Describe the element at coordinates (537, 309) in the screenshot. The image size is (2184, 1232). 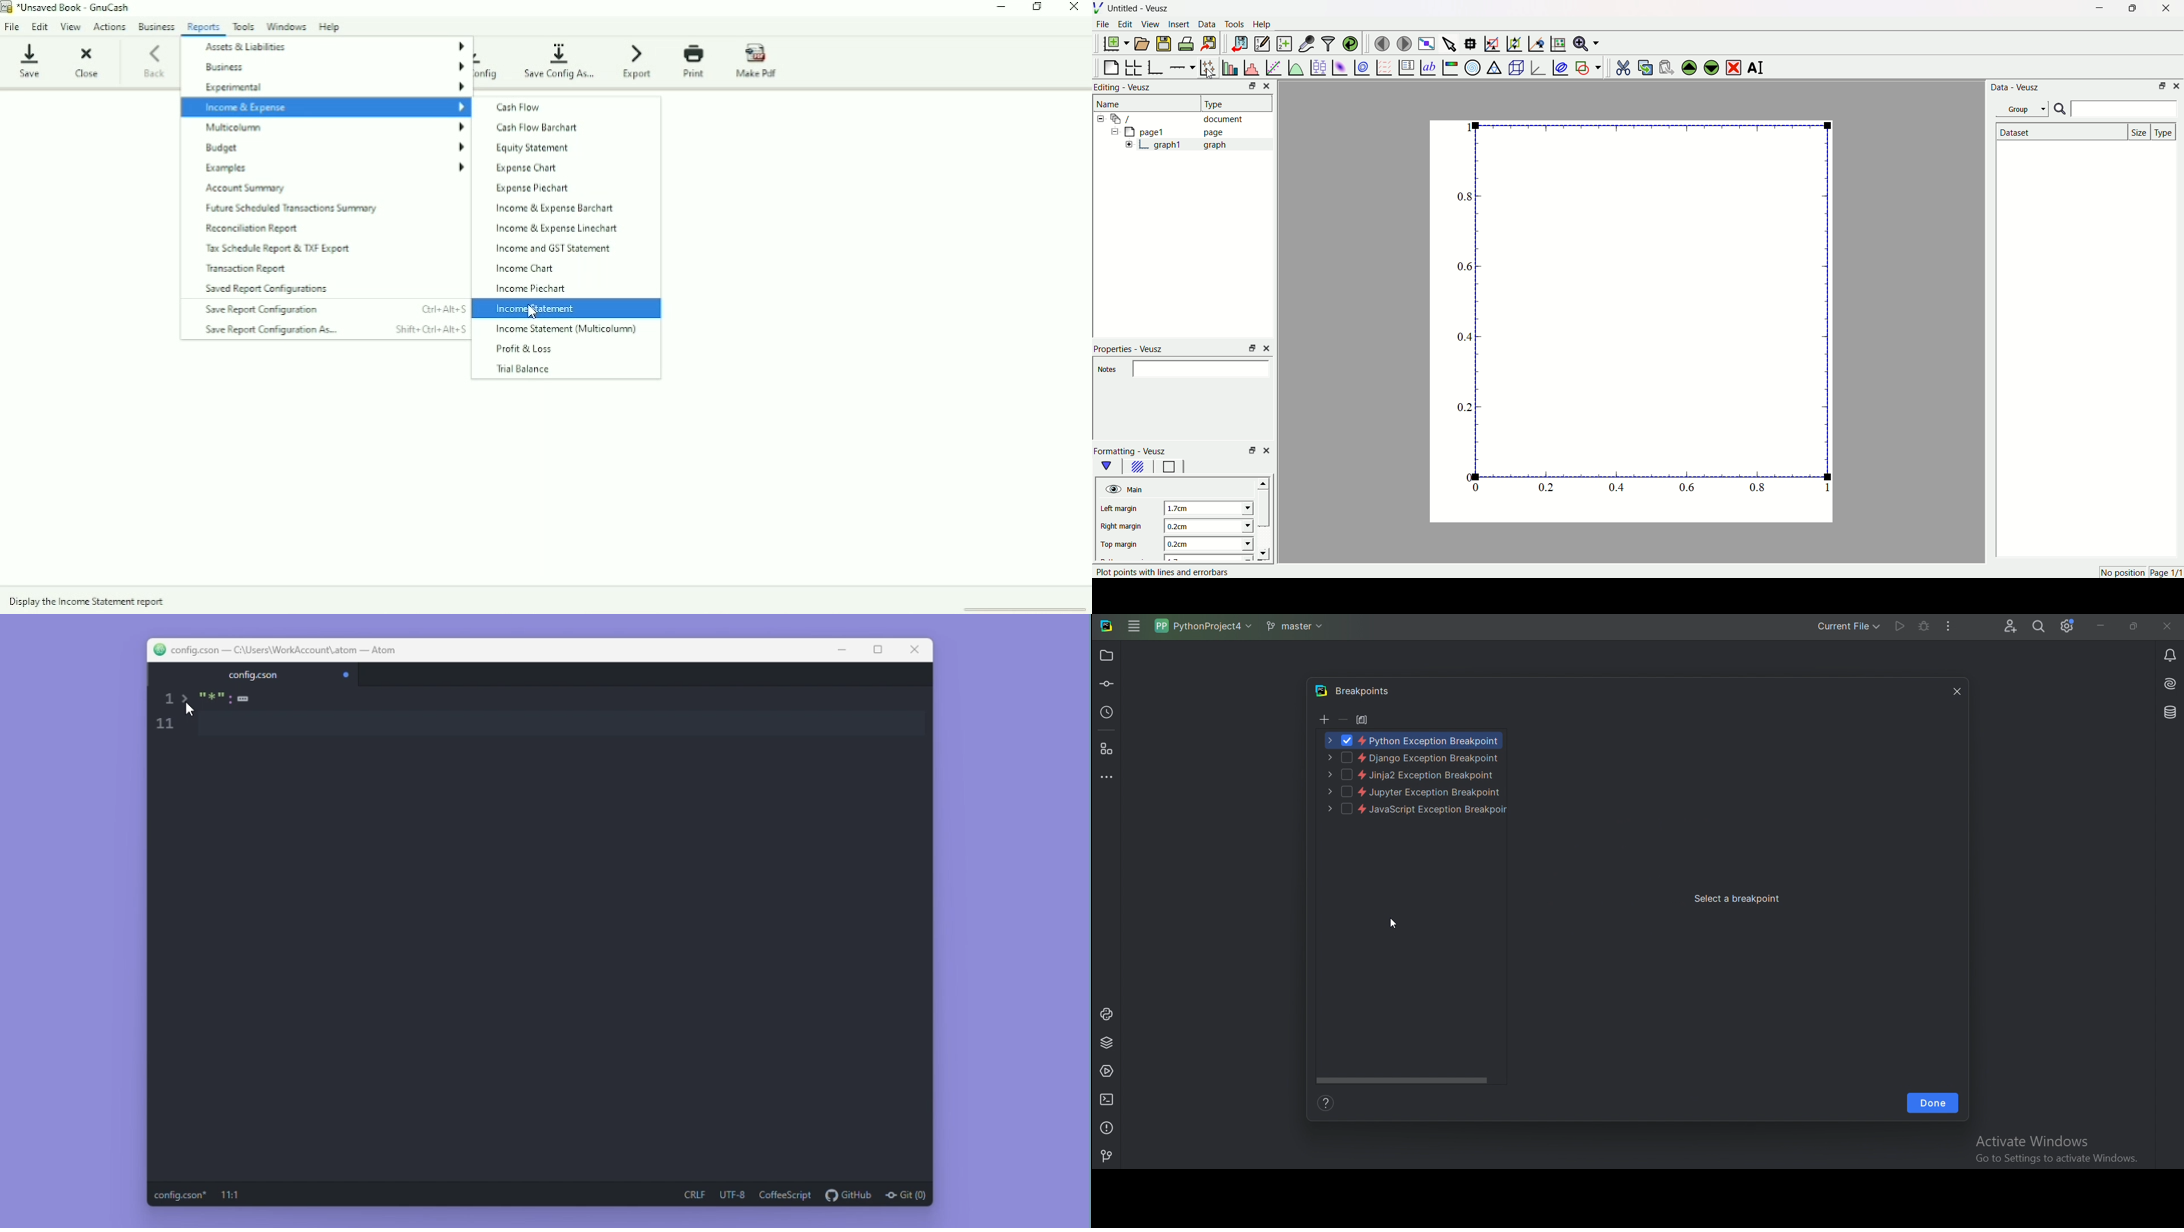
I see `Income Statement` at that location.